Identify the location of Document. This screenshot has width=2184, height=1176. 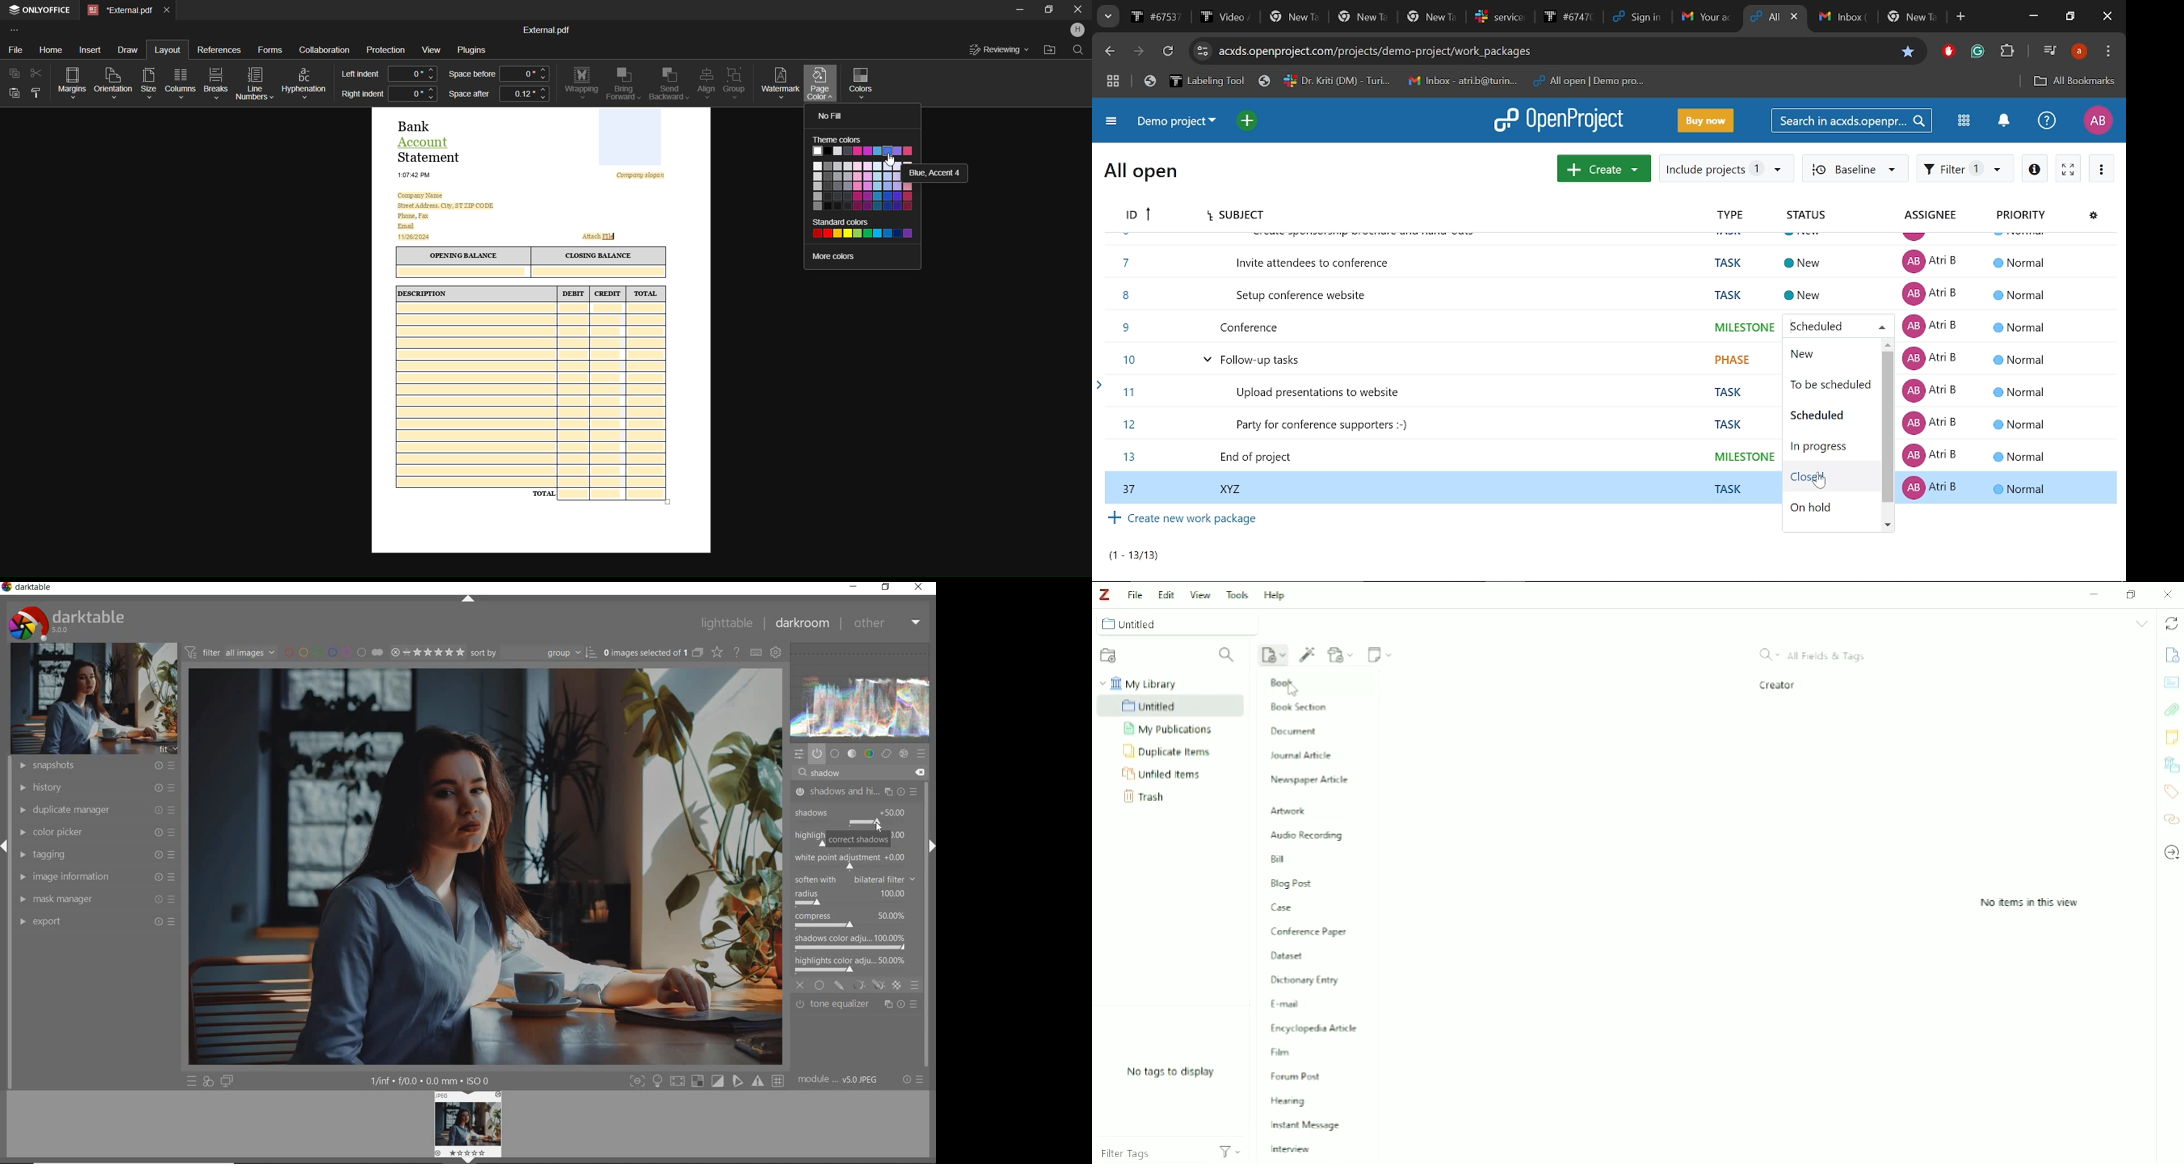
(1295, 732).